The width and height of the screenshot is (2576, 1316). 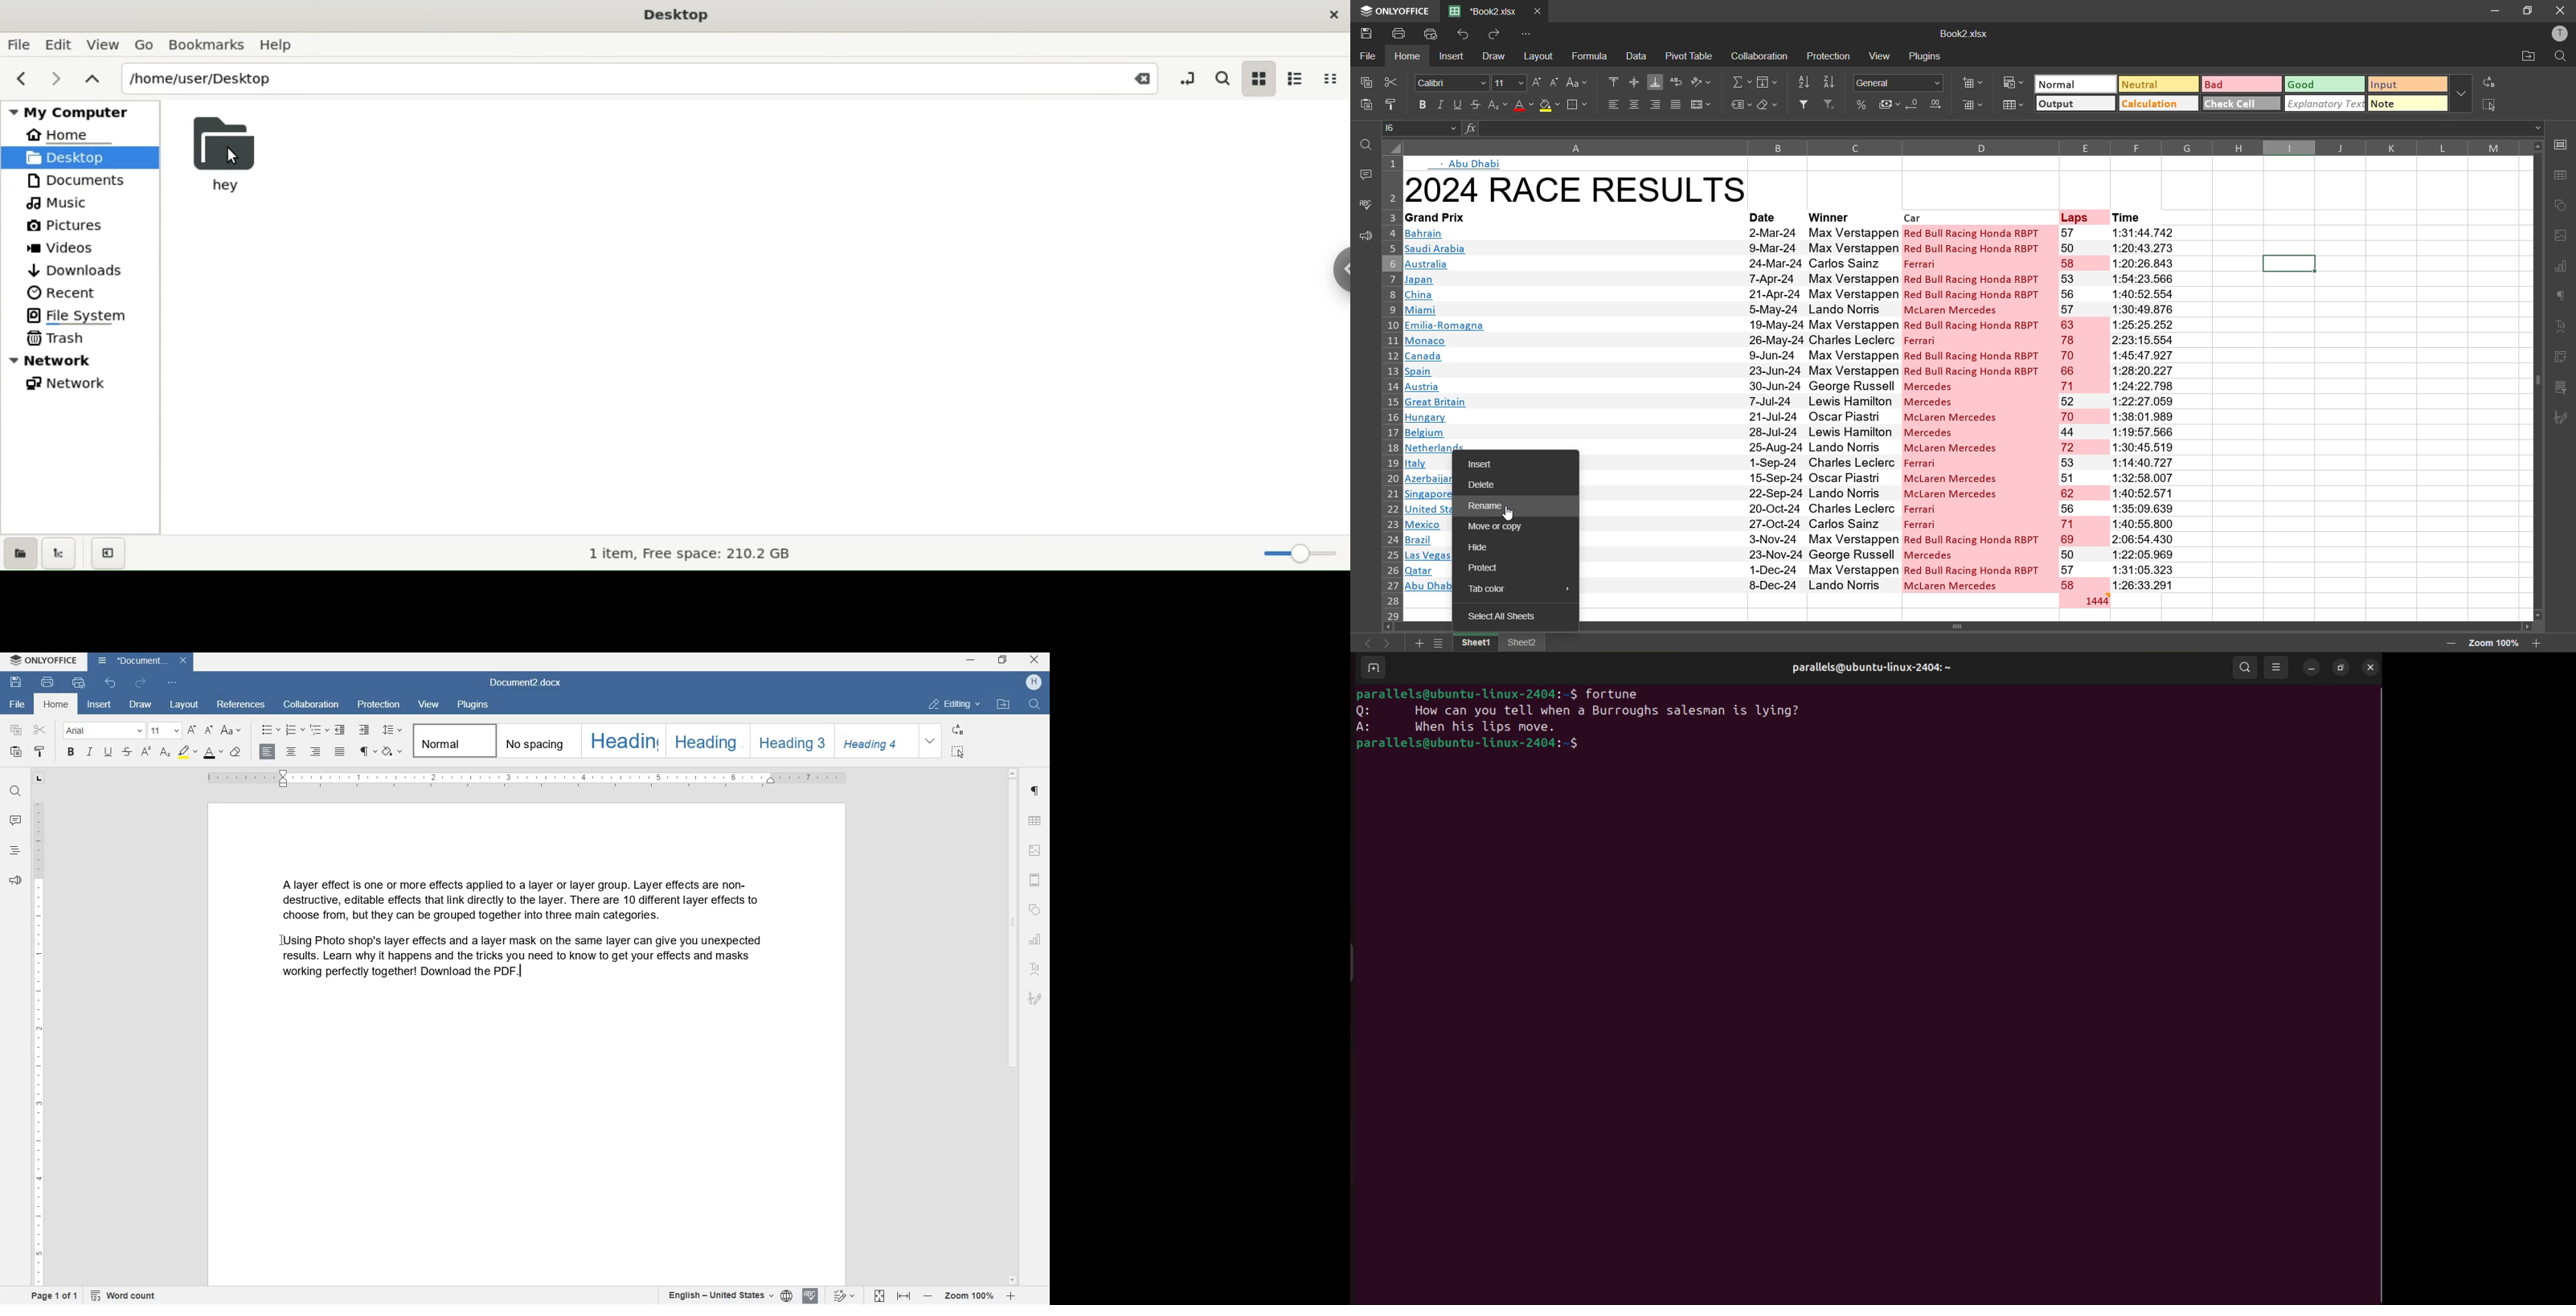 What do you see at coordinates (1035, 849) in the screenshot?
I see `HEADERS & FOOTERS` at bounding box center [1035, 849].